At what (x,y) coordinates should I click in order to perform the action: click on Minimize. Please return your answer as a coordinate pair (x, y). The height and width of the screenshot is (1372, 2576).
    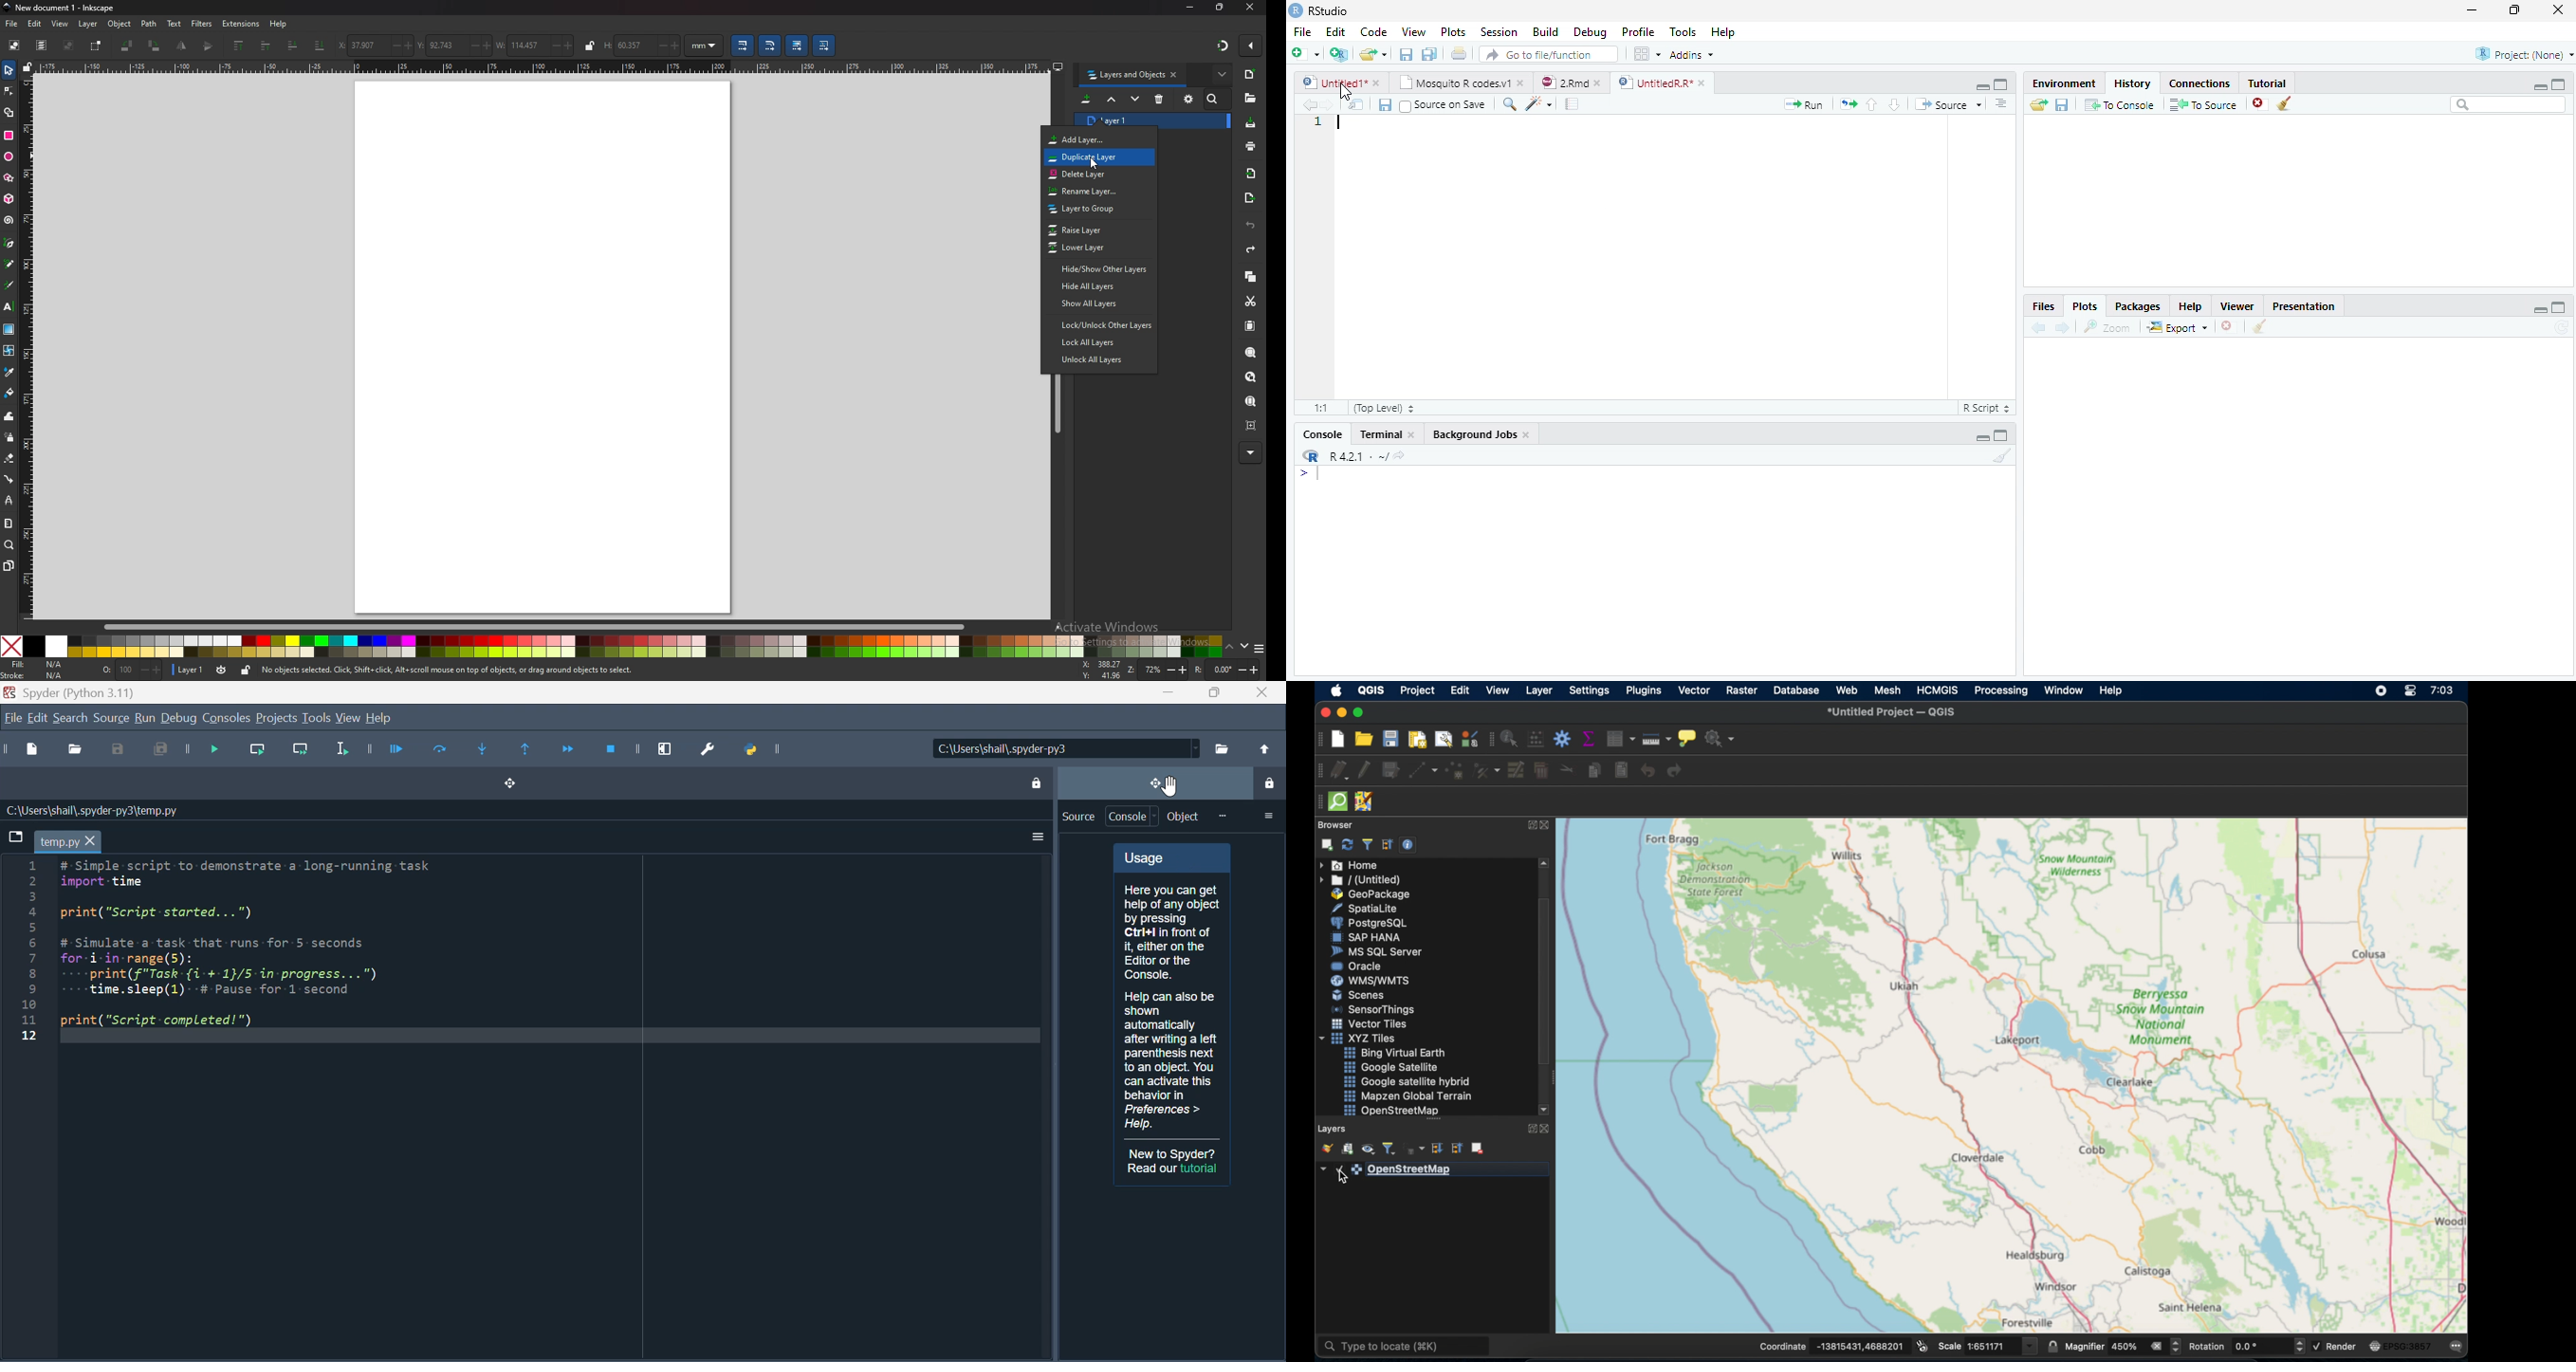
    Looking at the image, I should click on (1979, 85).